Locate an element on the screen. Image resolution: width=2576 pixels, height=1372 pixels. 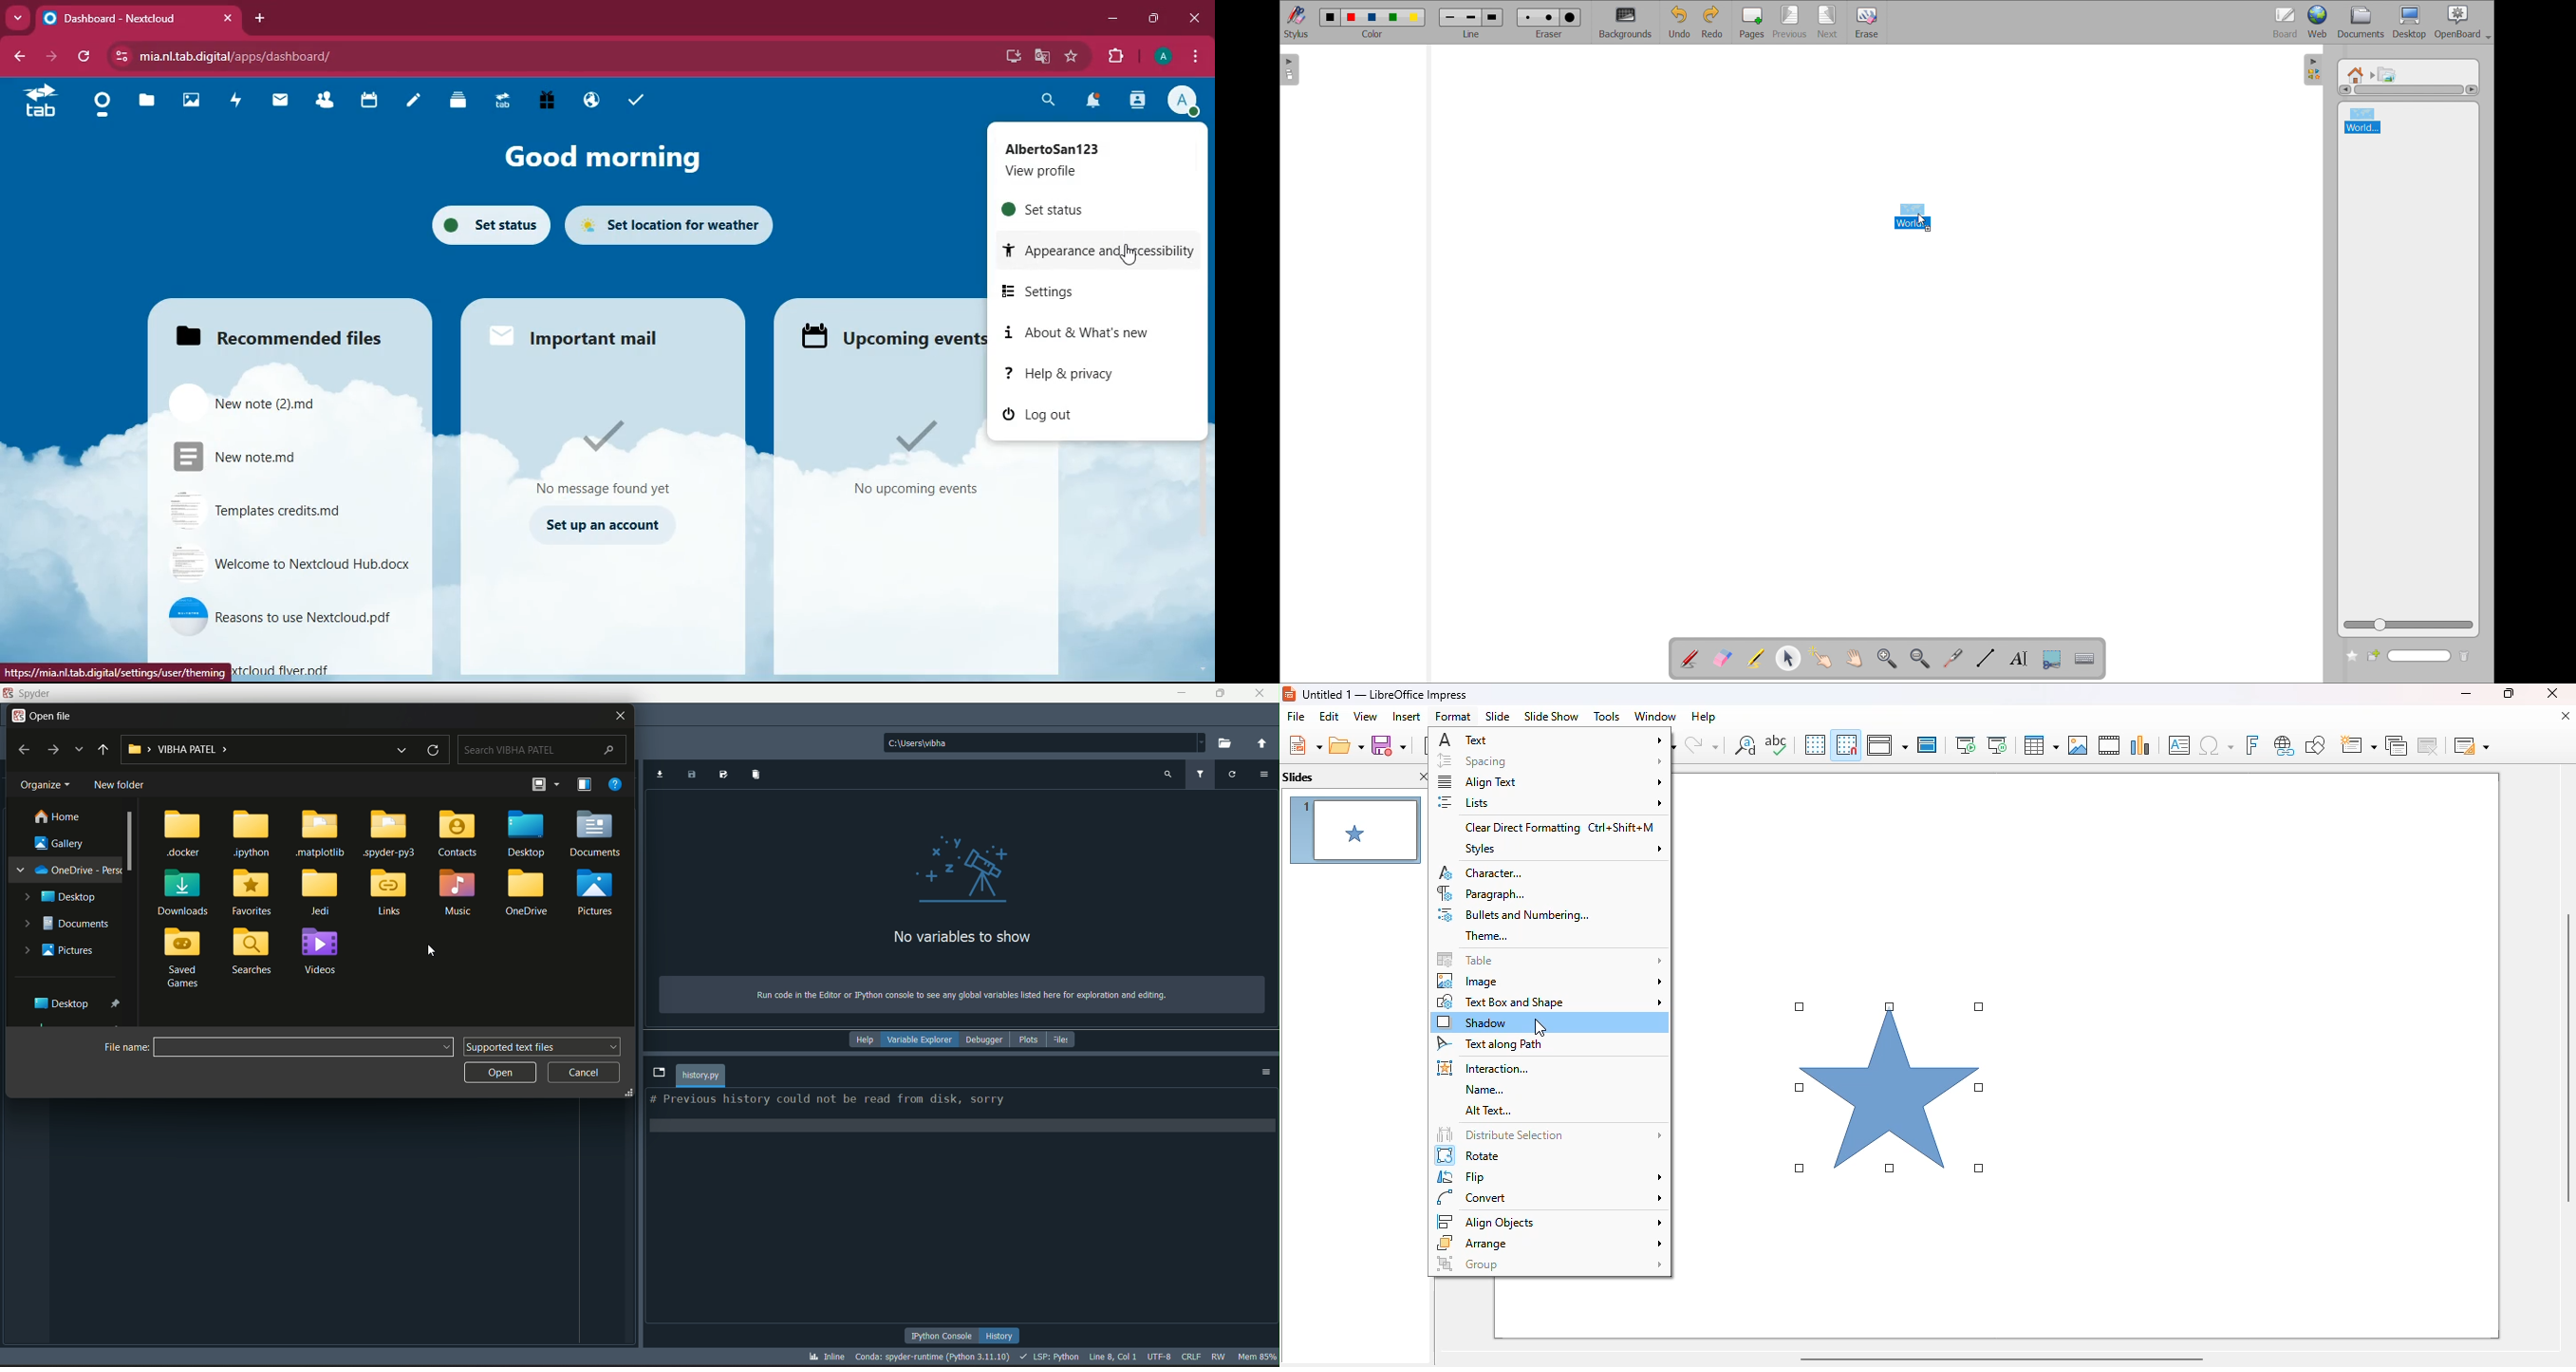
close is located at coordinates (619, 716).